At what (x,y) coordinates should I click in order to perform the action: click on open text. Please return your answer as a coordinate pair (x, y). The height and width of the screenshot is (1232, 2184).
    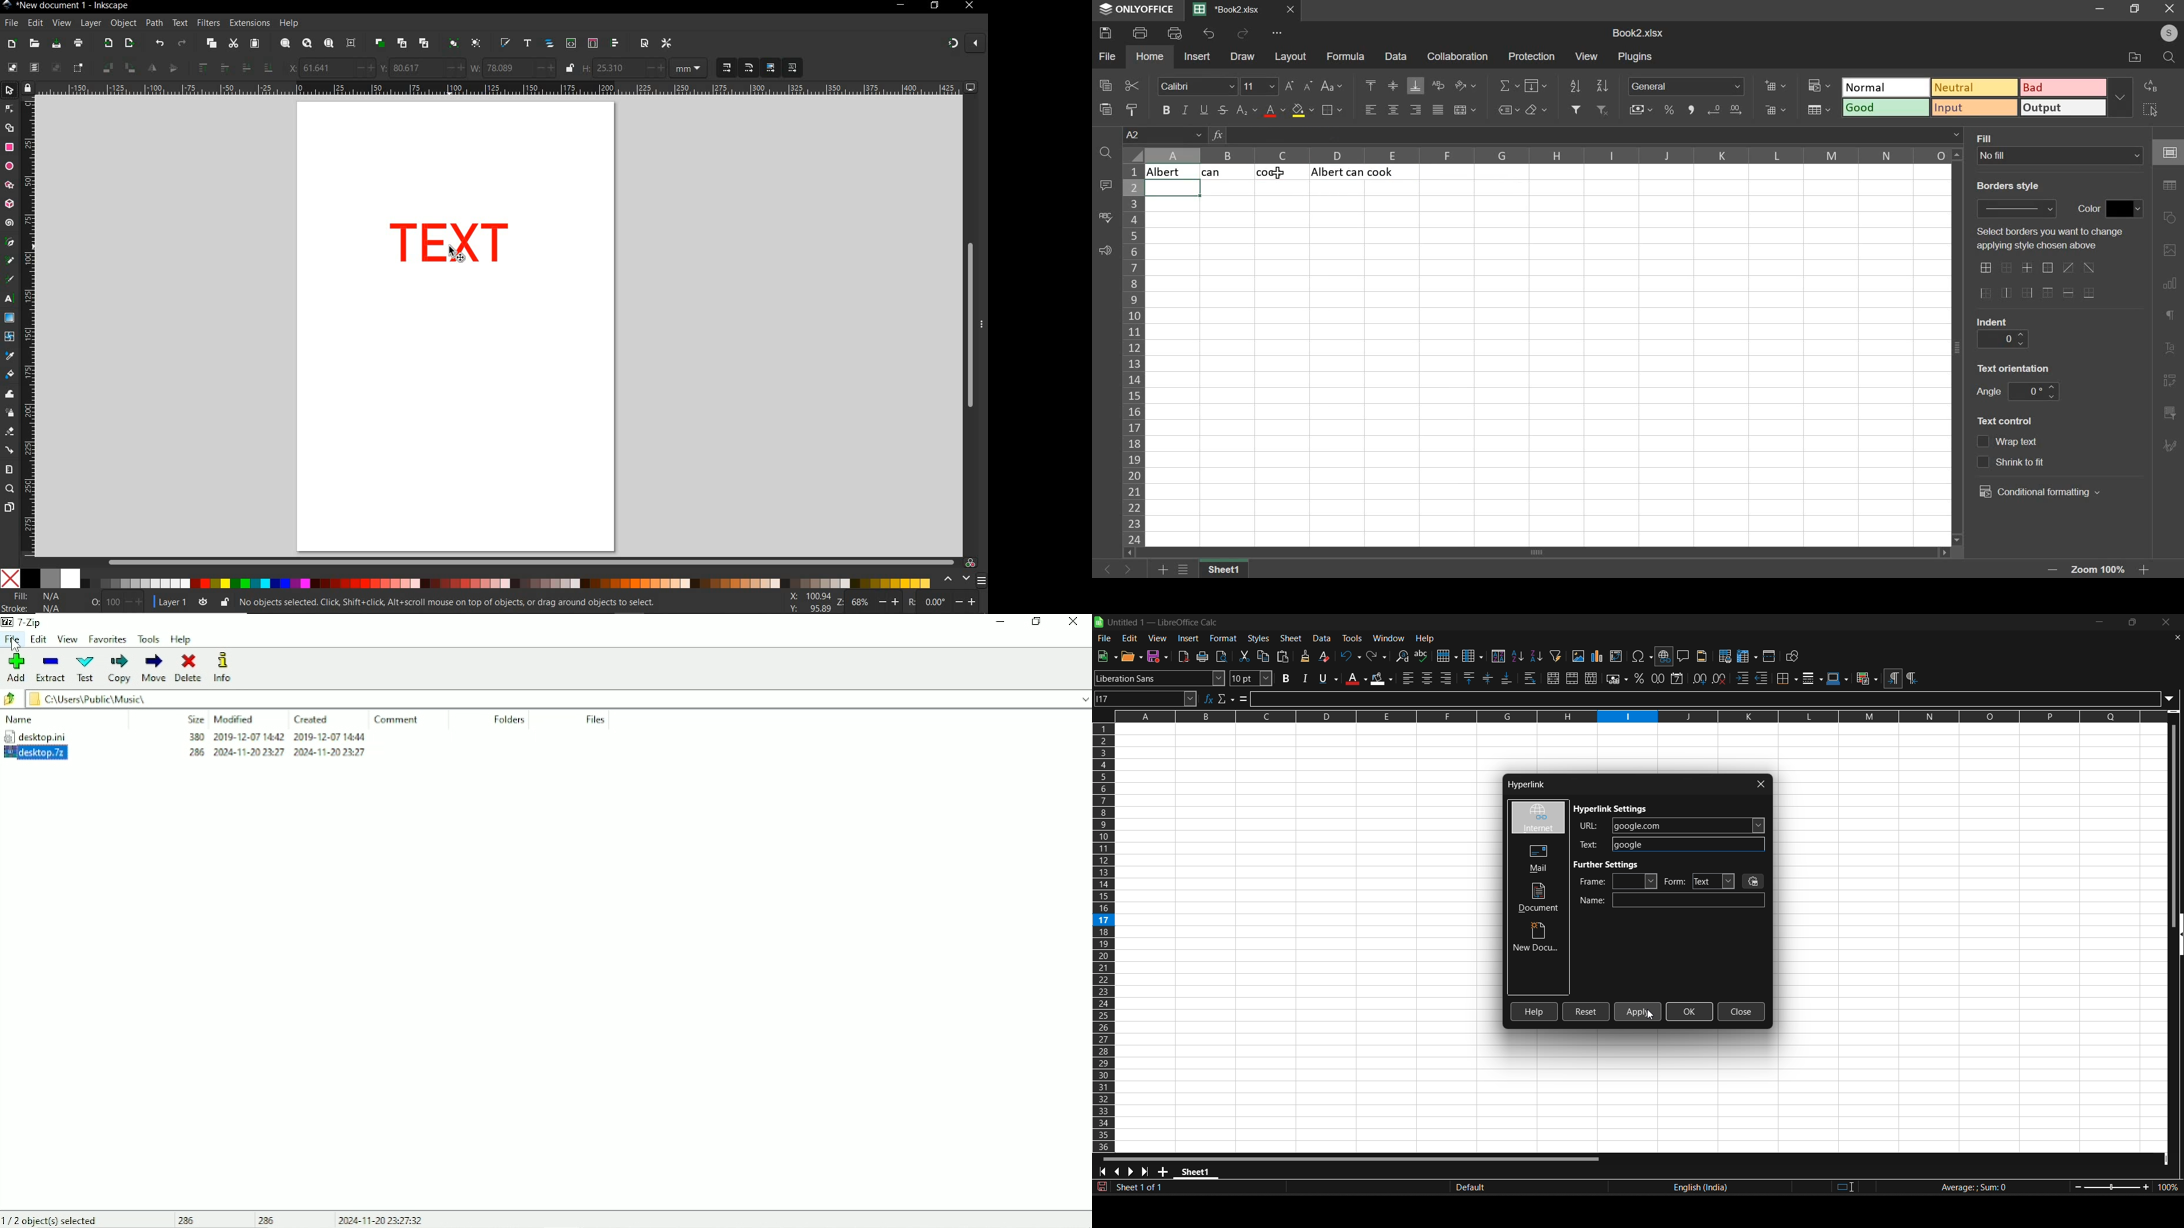
    Looking at the image, I should click on (528, 44).